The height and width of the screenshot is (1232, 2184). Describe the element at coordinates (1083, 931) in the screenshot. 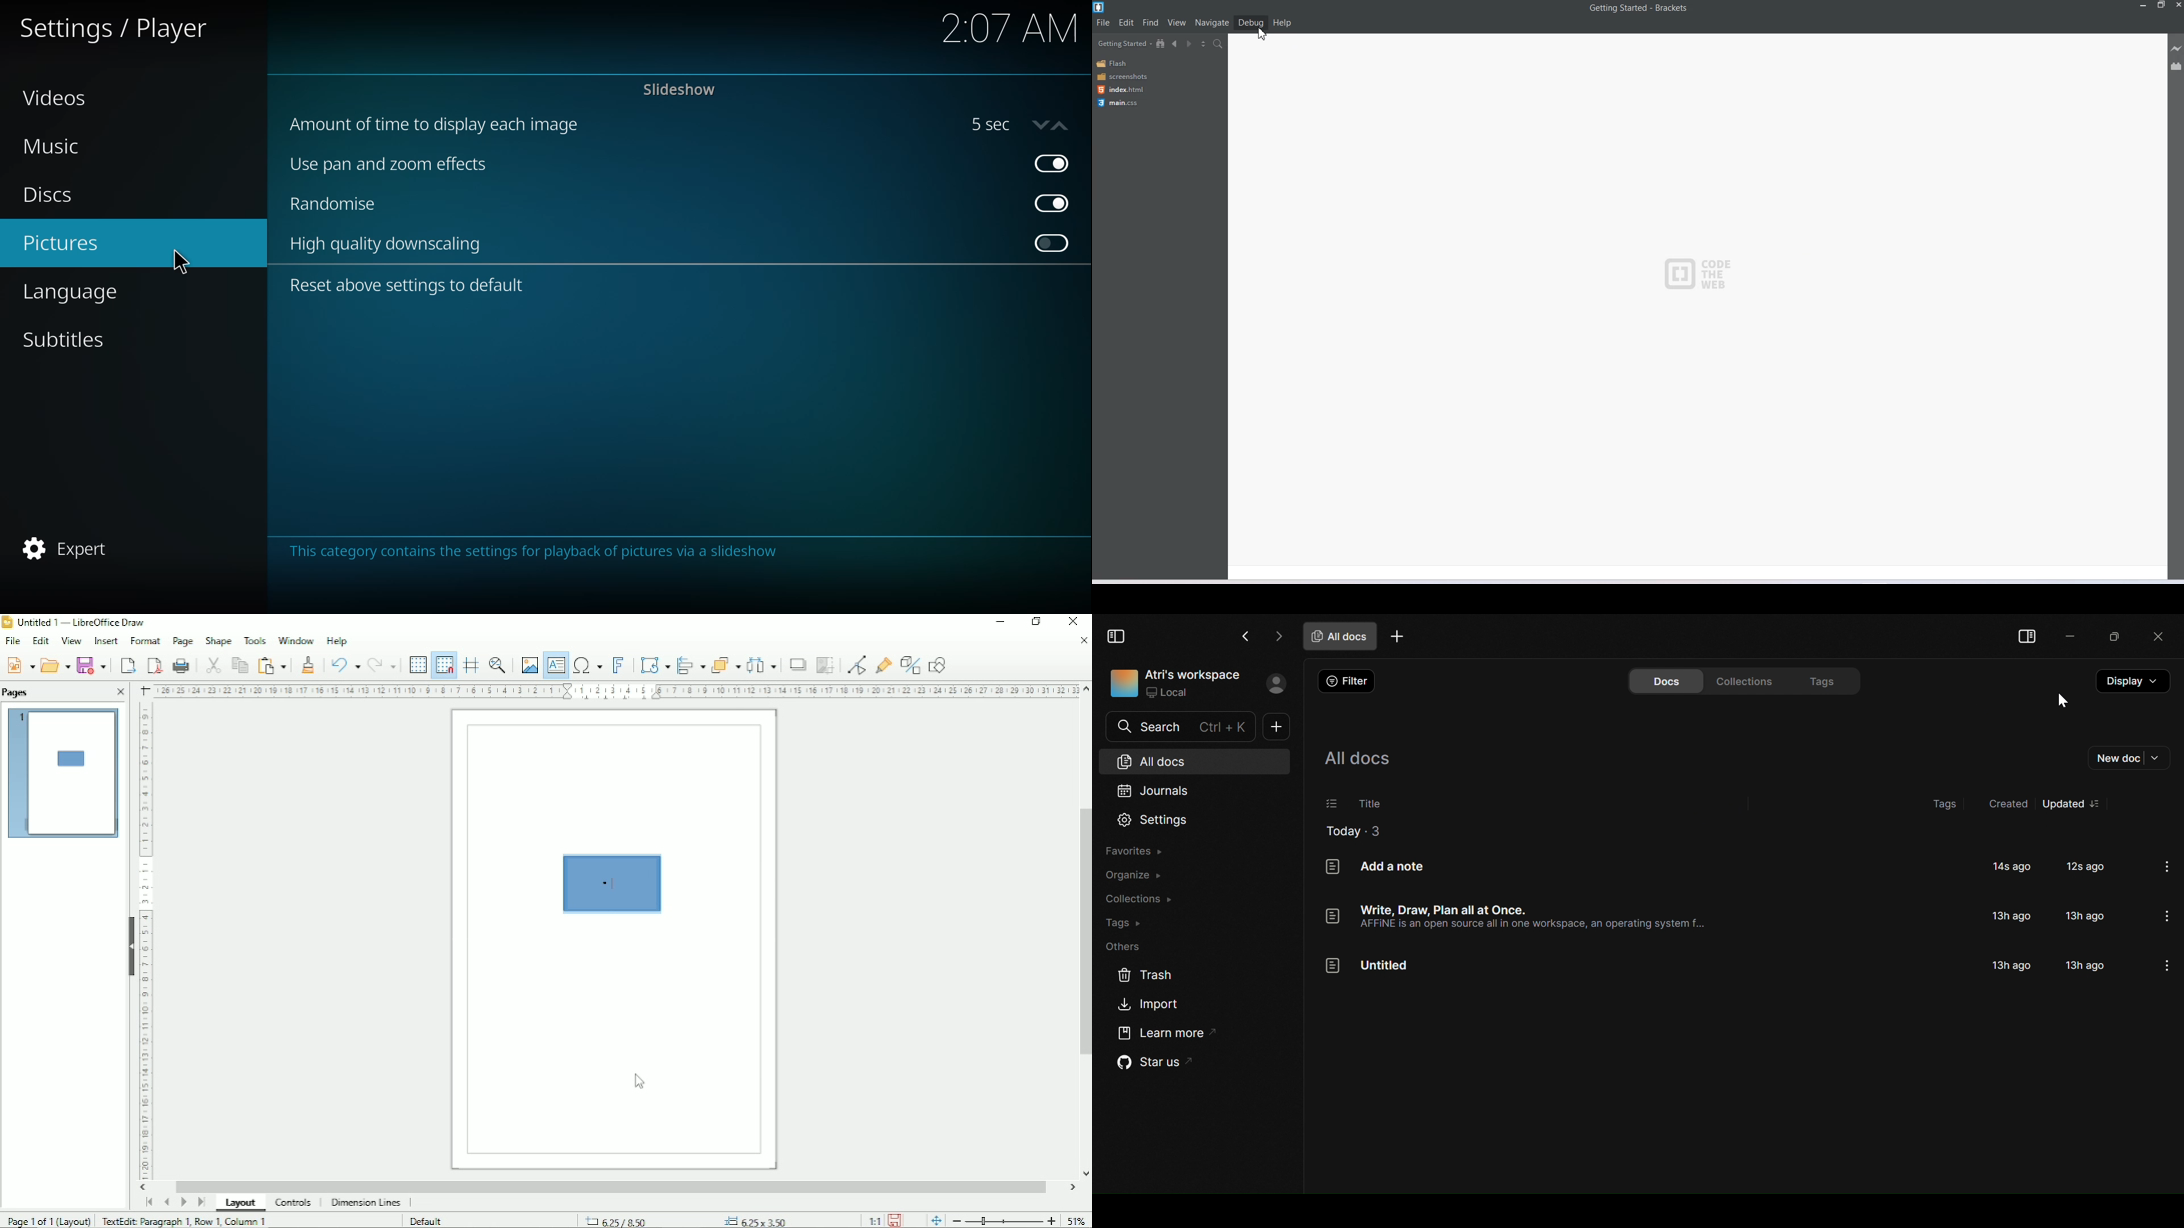

I see `Vertical scrollbar` at that location.